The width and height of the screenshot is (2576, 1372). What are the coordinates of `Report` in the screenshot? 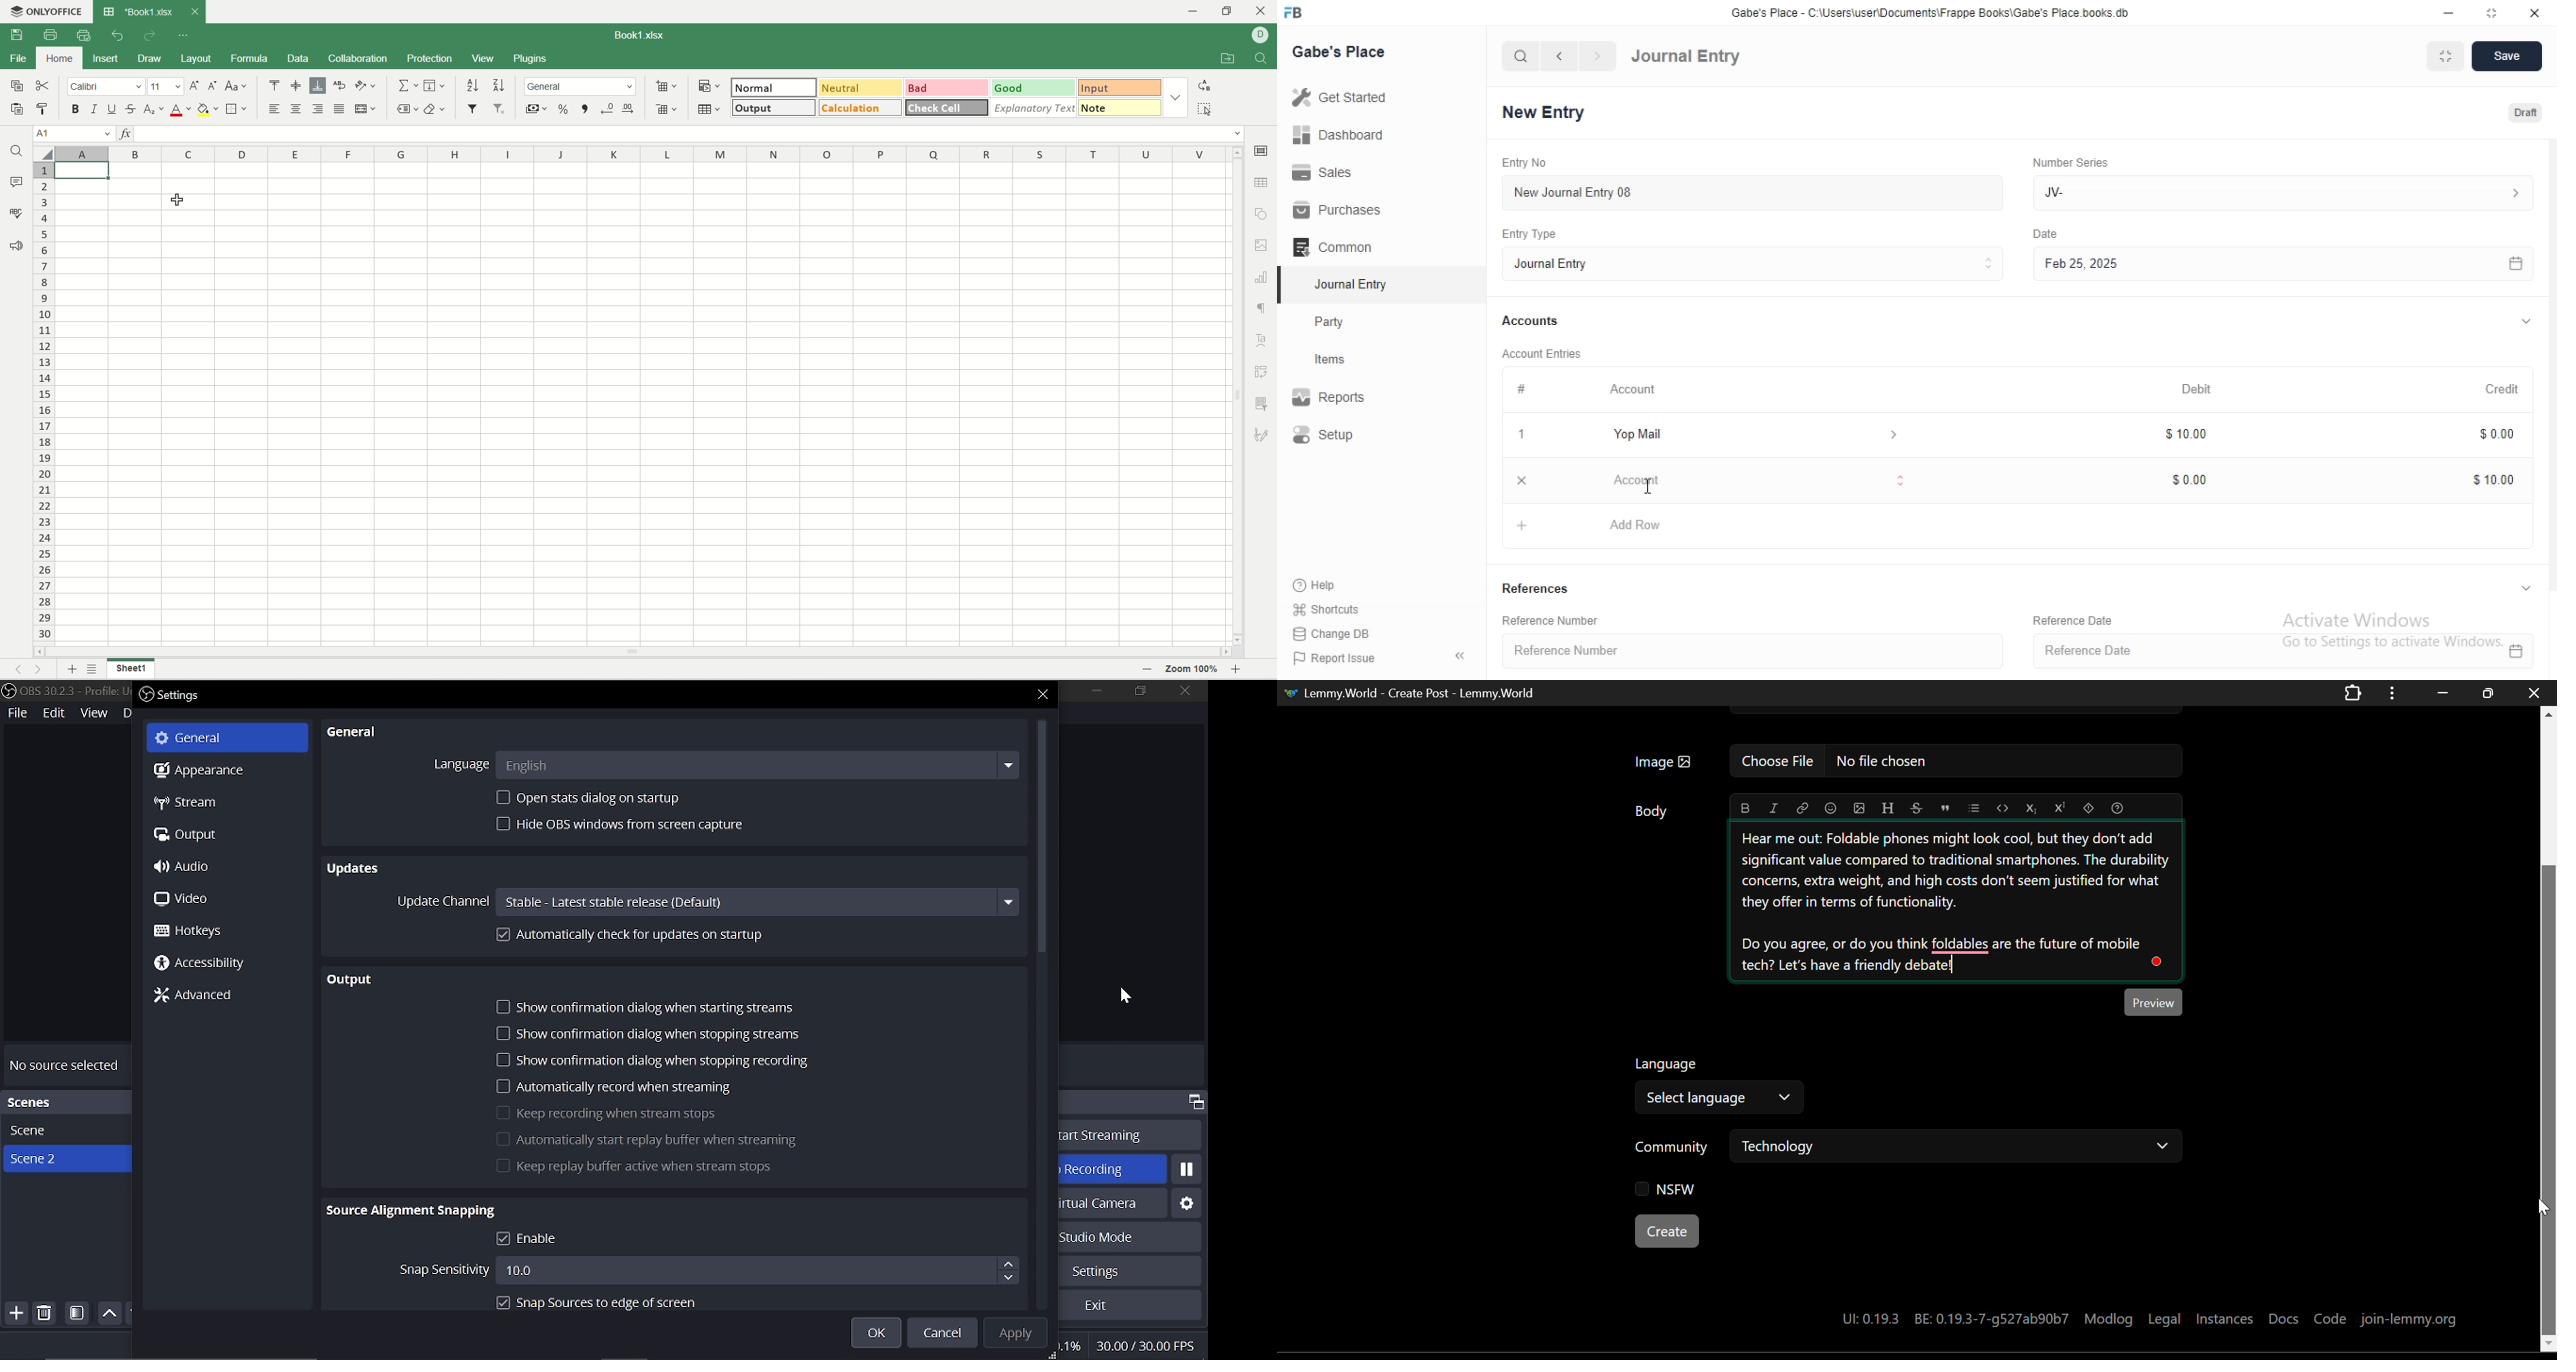 It's located at (1344, 397).